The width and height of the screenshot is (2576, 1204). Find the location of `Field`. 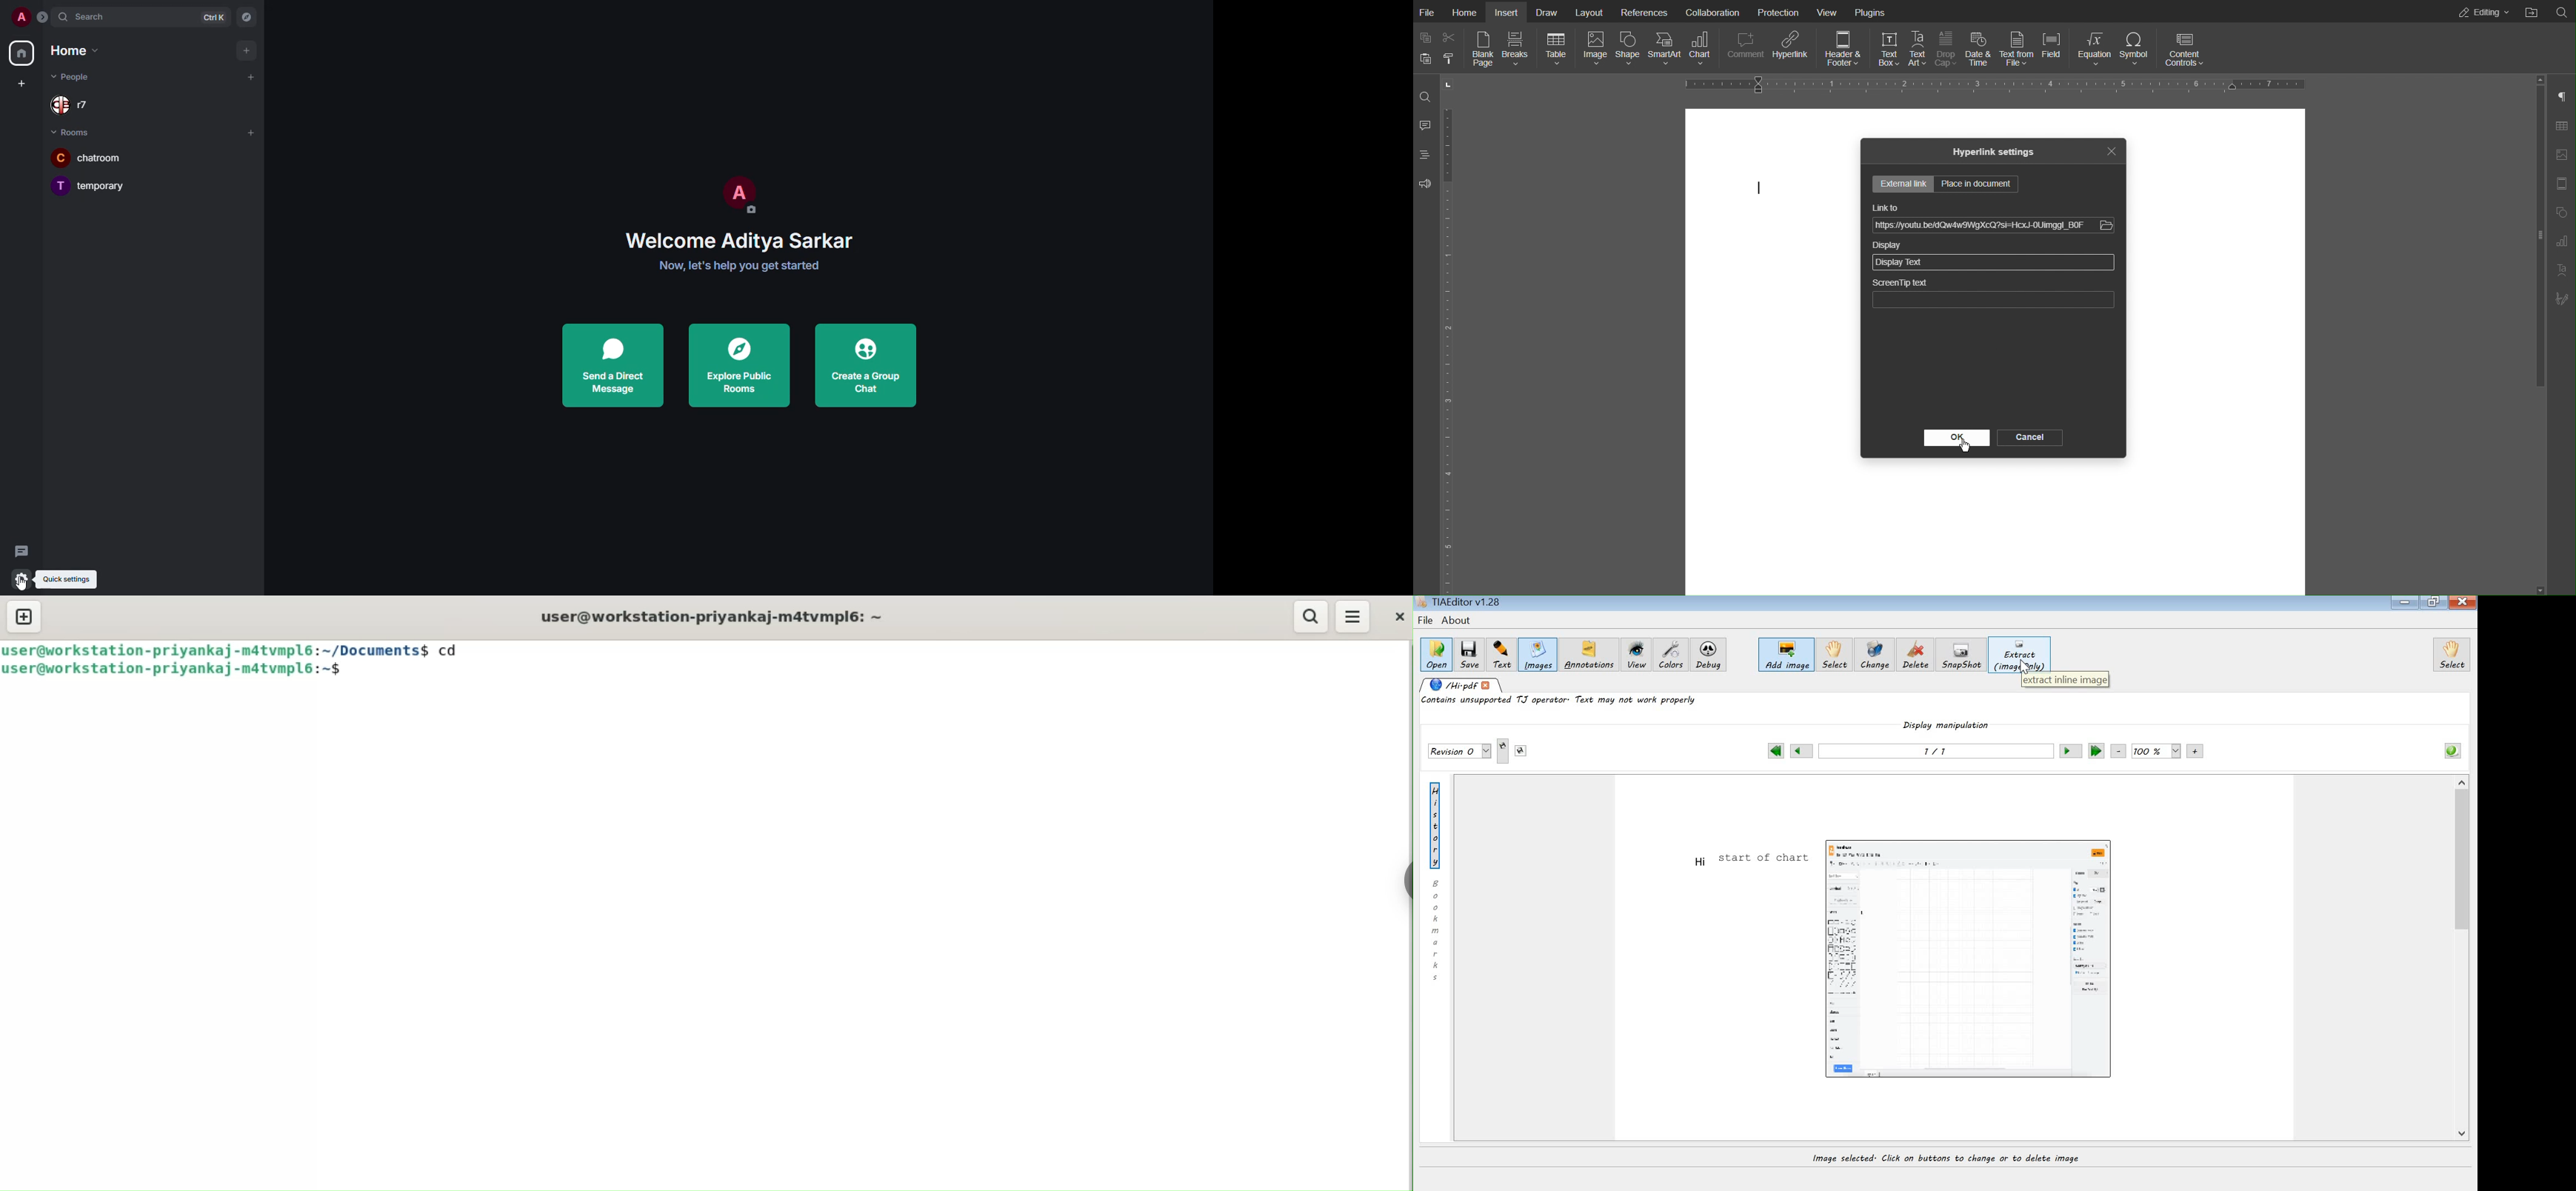

Field is located at coordinates (2052, 49).